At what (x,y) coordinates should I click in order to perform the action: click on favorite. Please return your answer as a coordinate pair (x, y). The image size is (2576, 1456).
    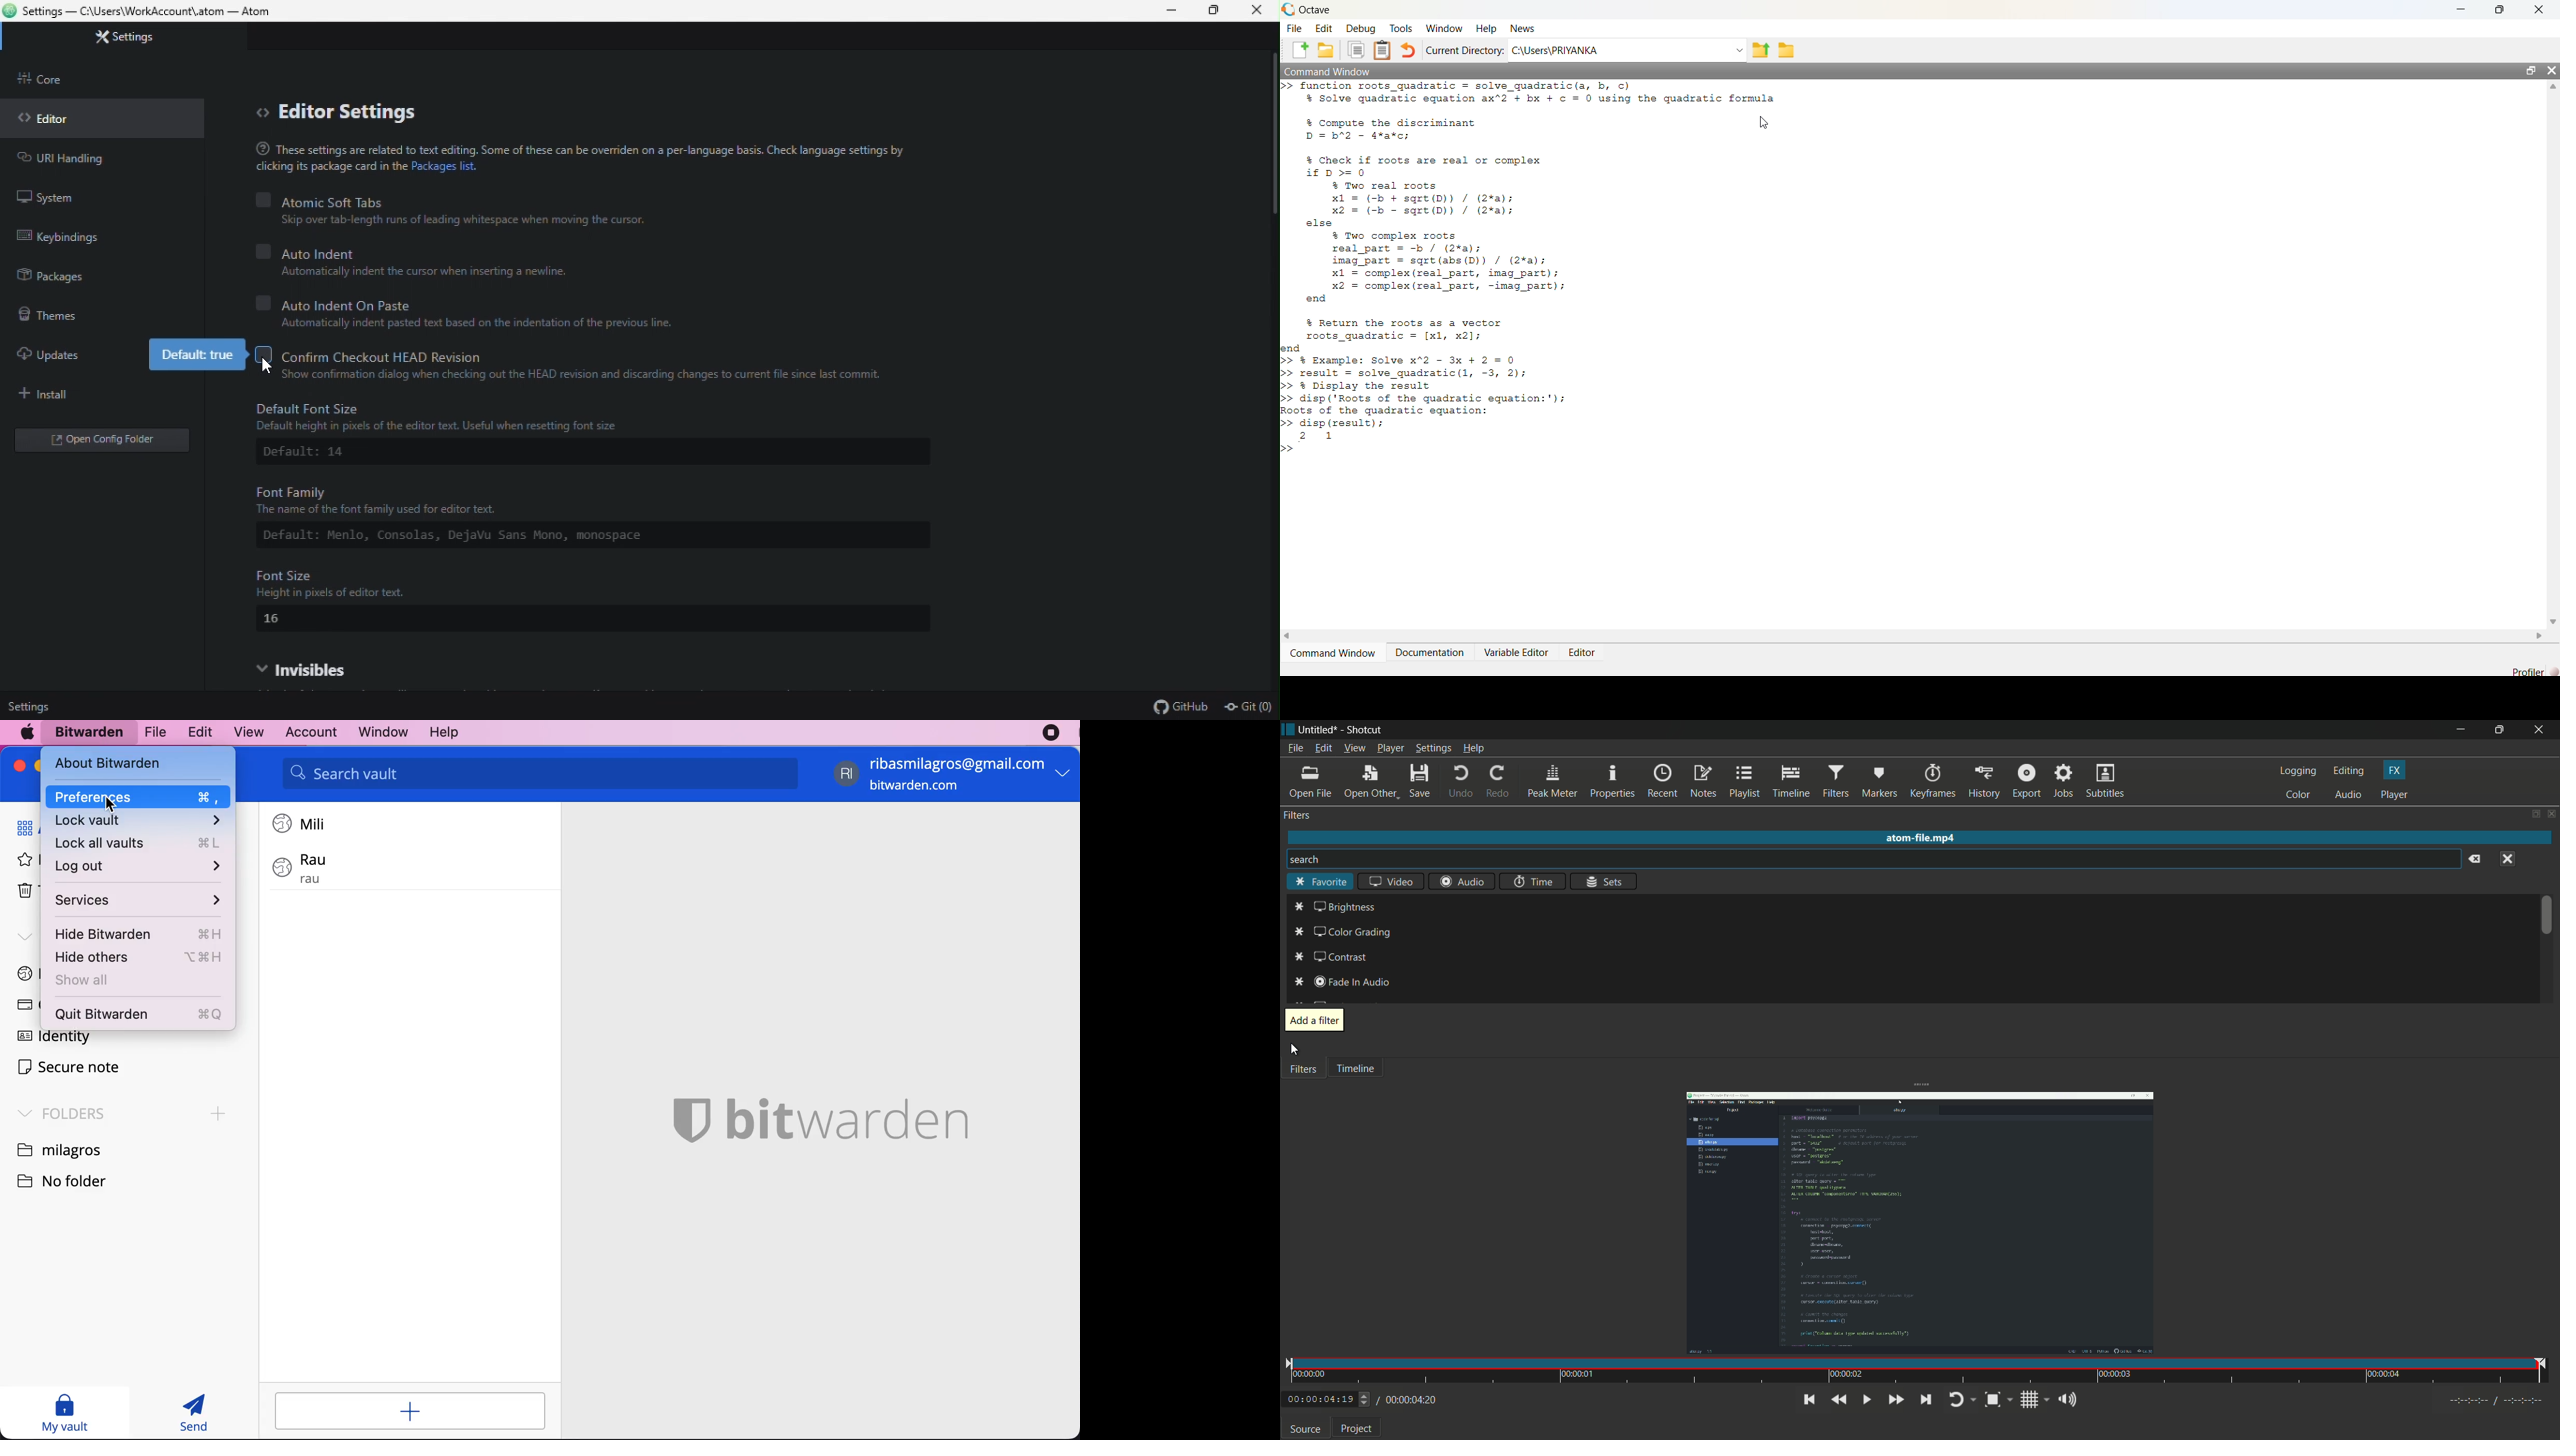
    Looking at the image, I should click on (1319, 881).